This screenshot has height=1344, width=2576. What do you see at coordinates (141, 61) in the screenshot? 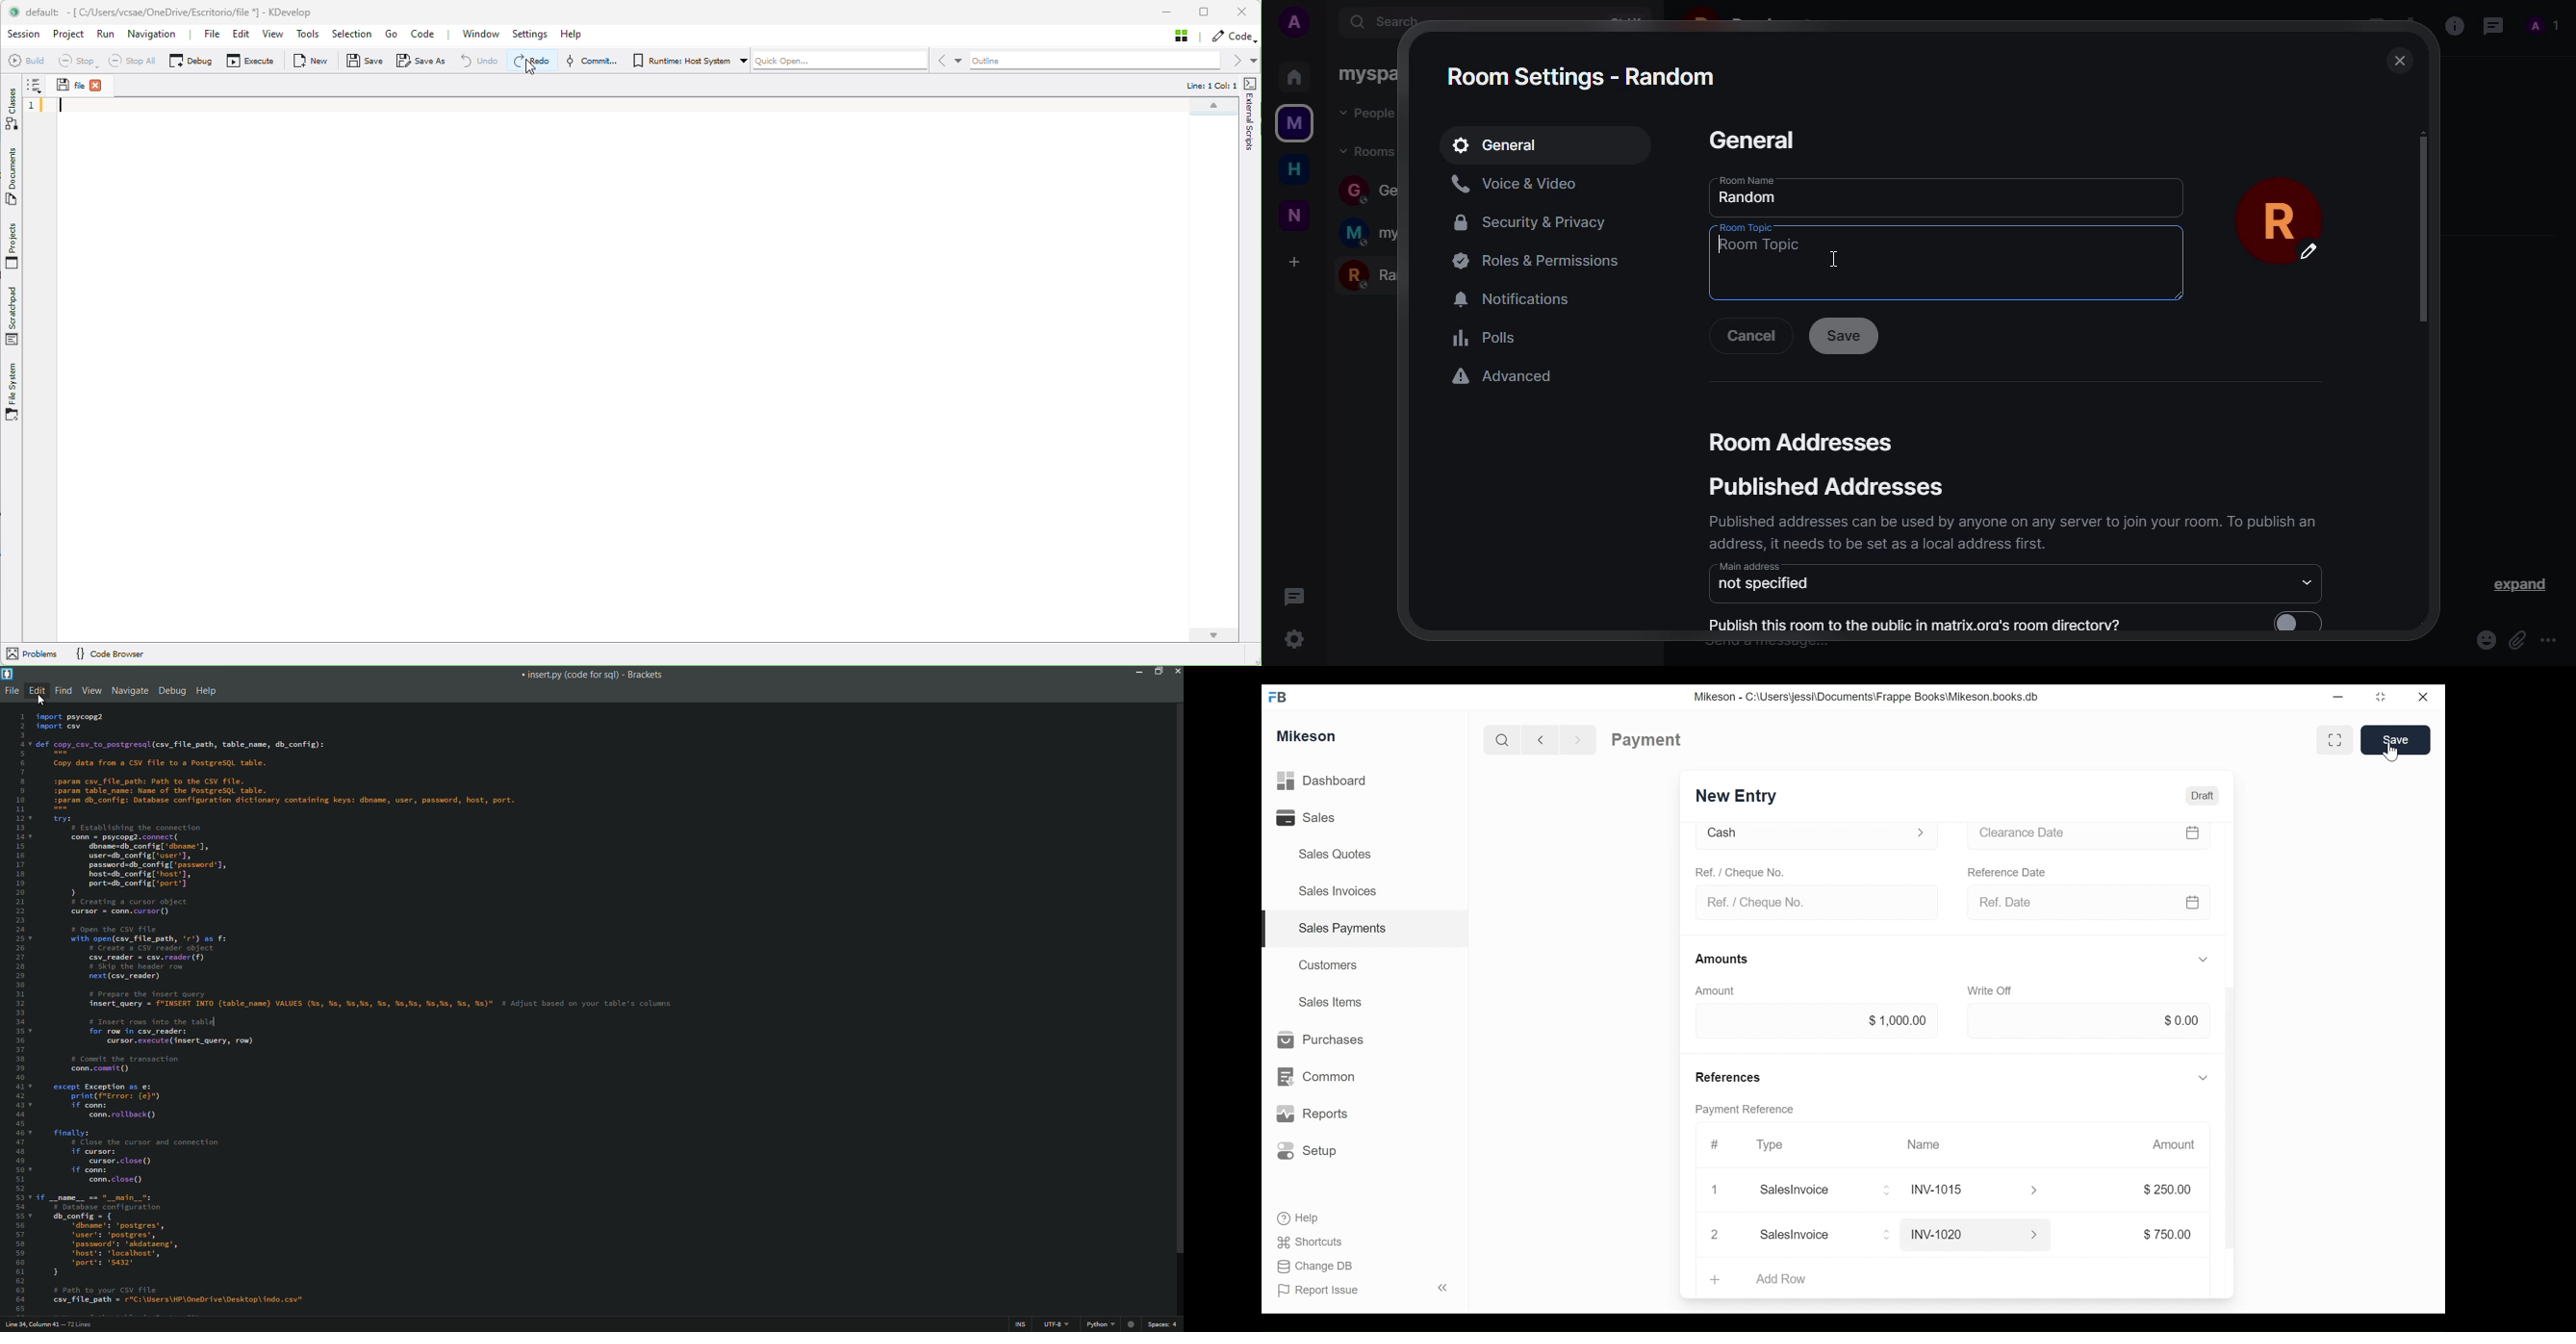
I see `Stop all` at bounding box center [141, 61].